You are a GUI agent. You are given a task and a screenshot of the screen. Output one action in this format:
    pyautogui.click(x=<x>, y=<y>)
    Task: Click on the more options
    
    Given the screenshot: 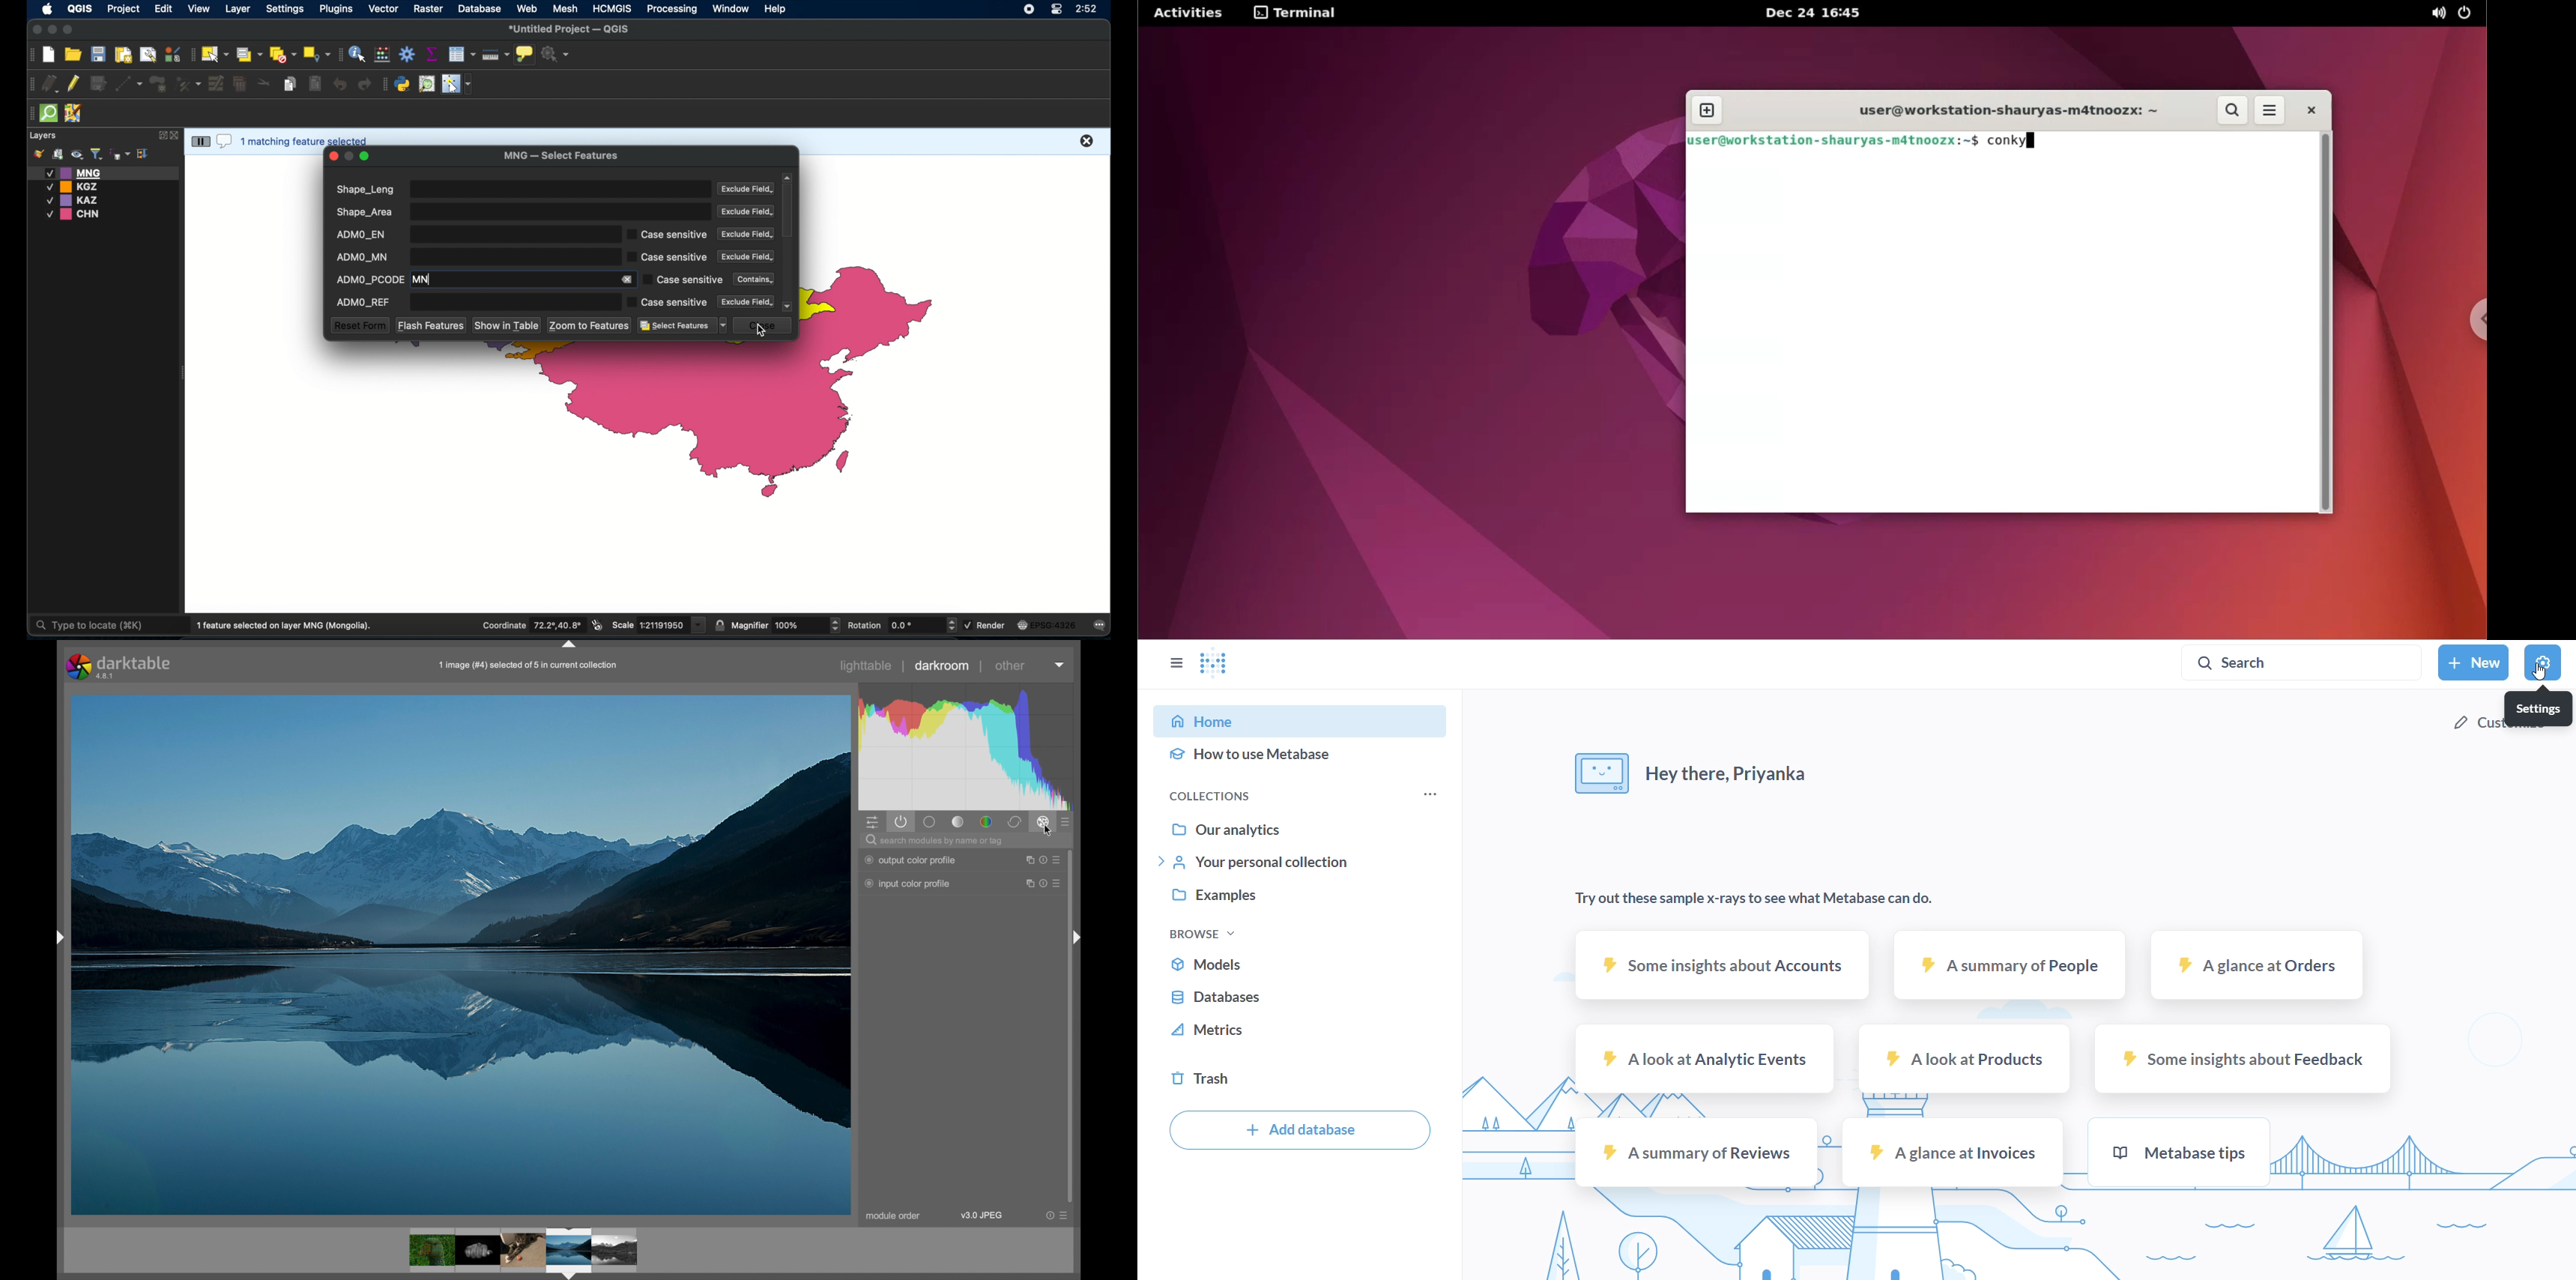 What is the action you would take?
    pyautogui.click(x=1058, y=860)
    